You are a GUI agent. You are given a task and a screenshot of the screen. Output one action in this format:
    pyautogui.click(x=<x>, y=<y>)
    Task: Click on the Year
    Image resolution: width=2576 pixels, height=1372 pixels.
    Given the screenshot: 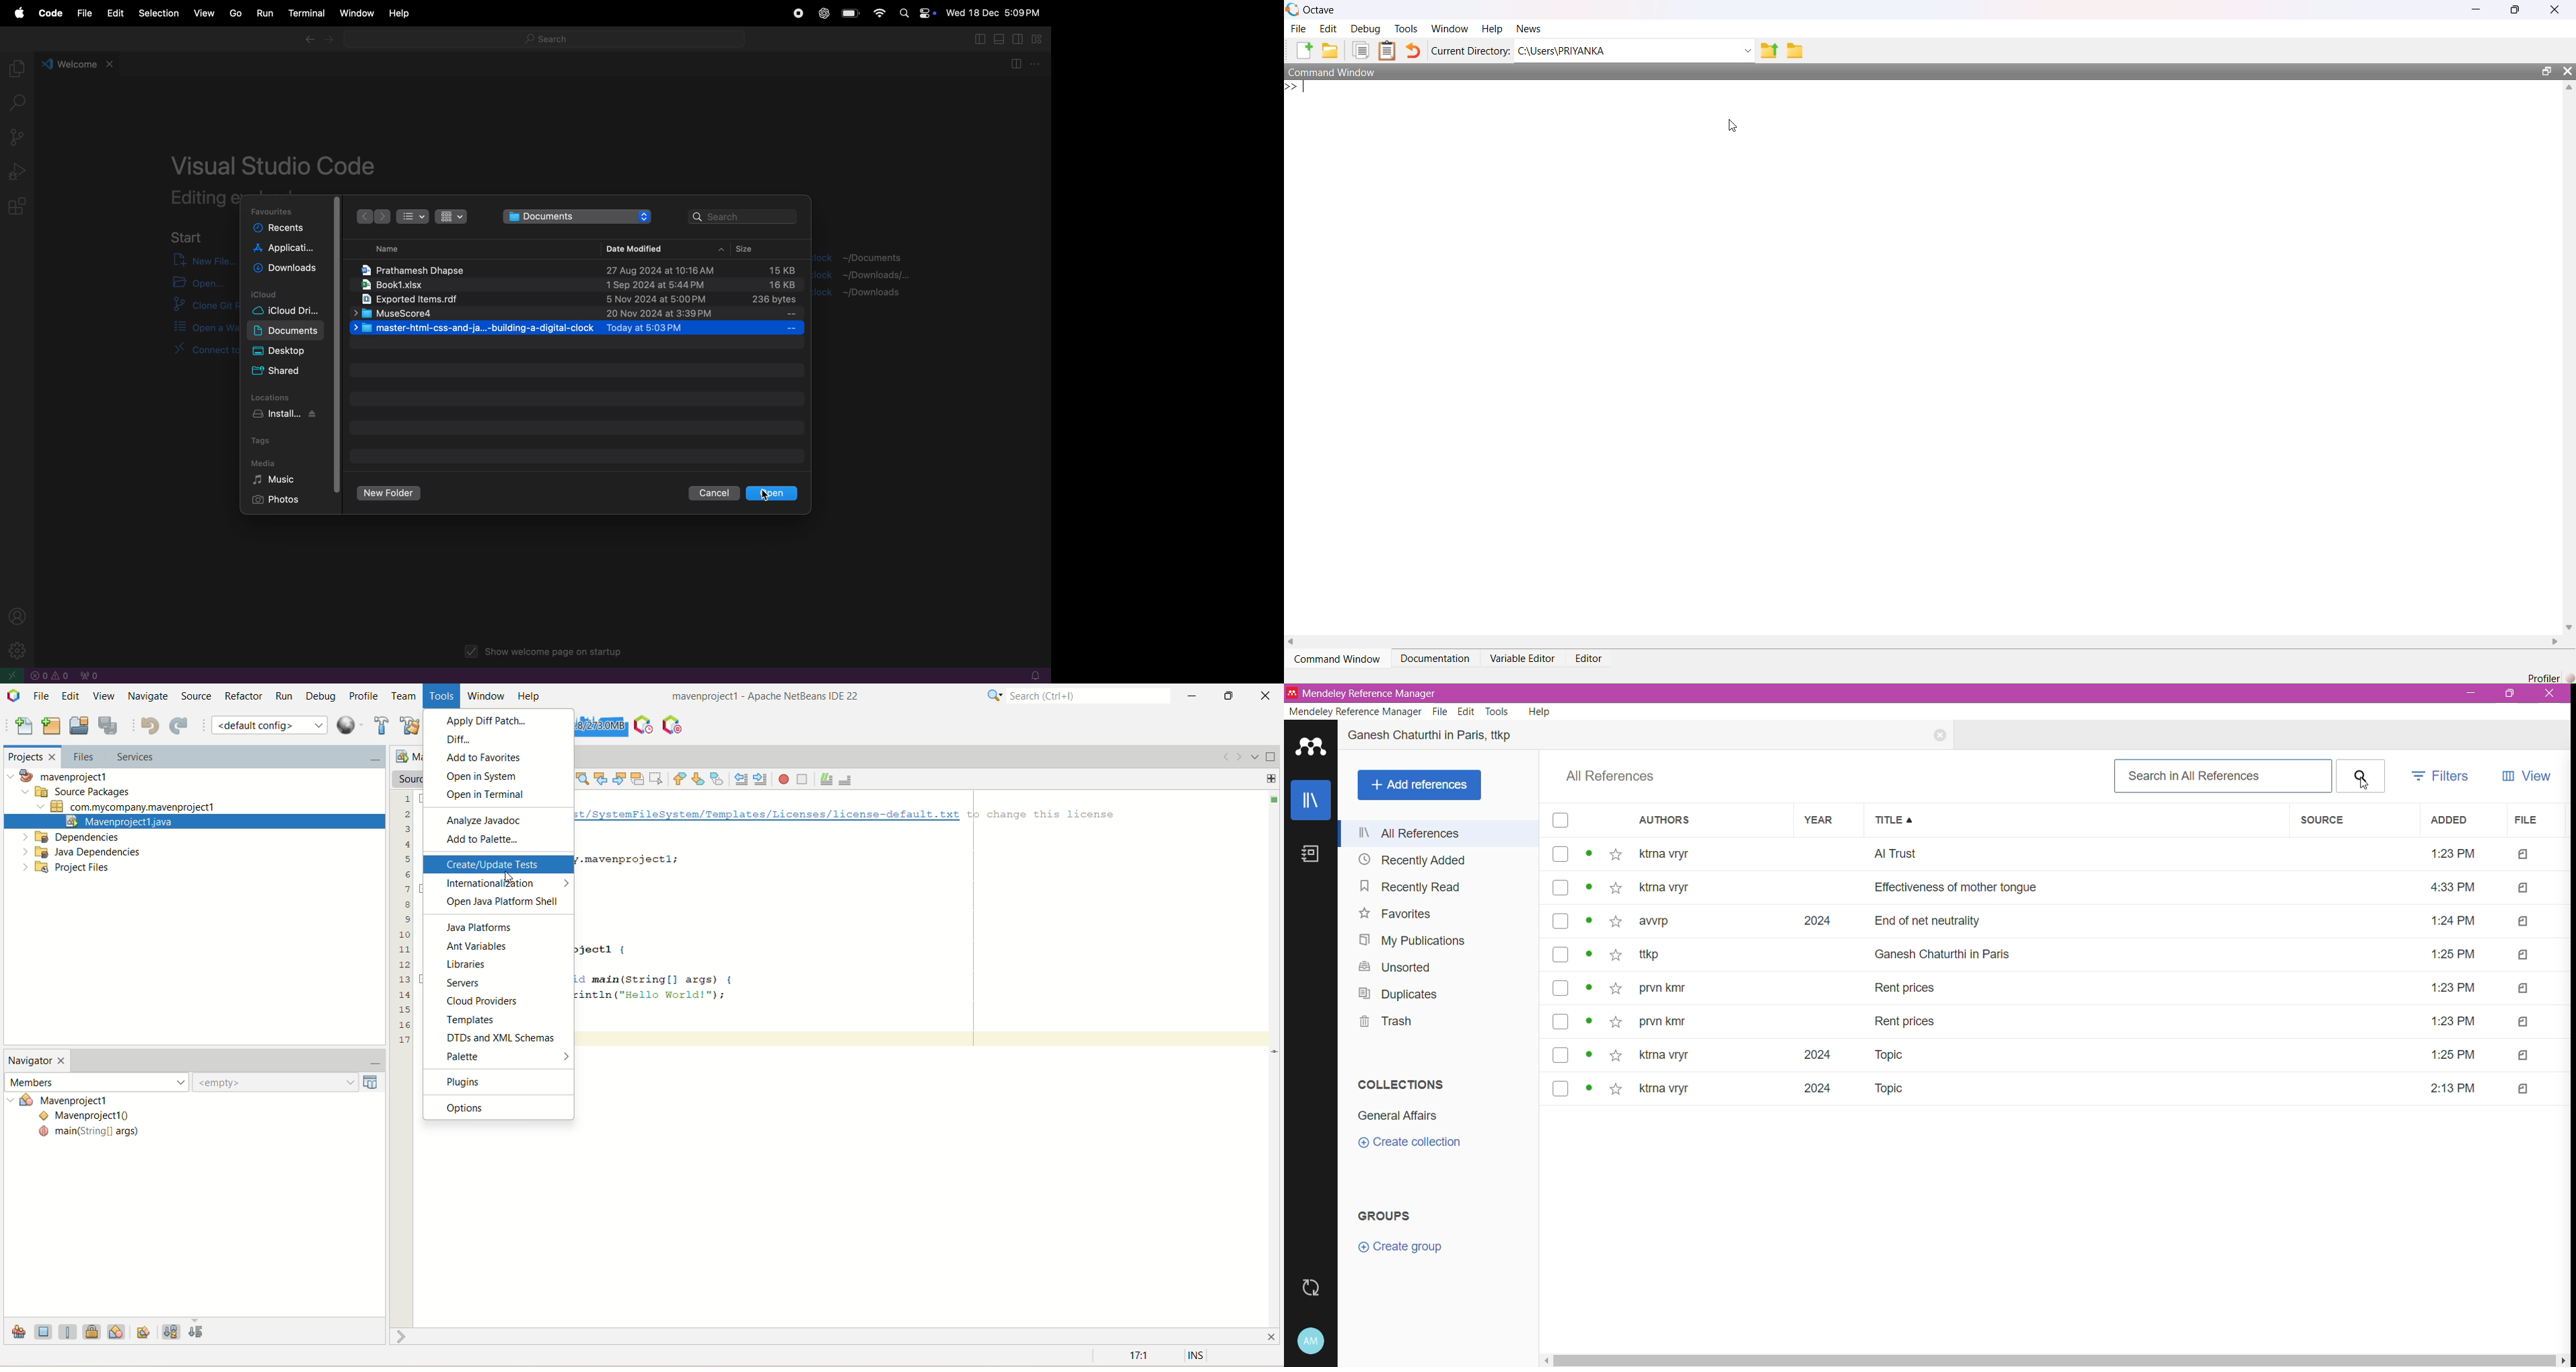 What is the action you would take?
    pyautogui.click(x=1832, y=821)
    